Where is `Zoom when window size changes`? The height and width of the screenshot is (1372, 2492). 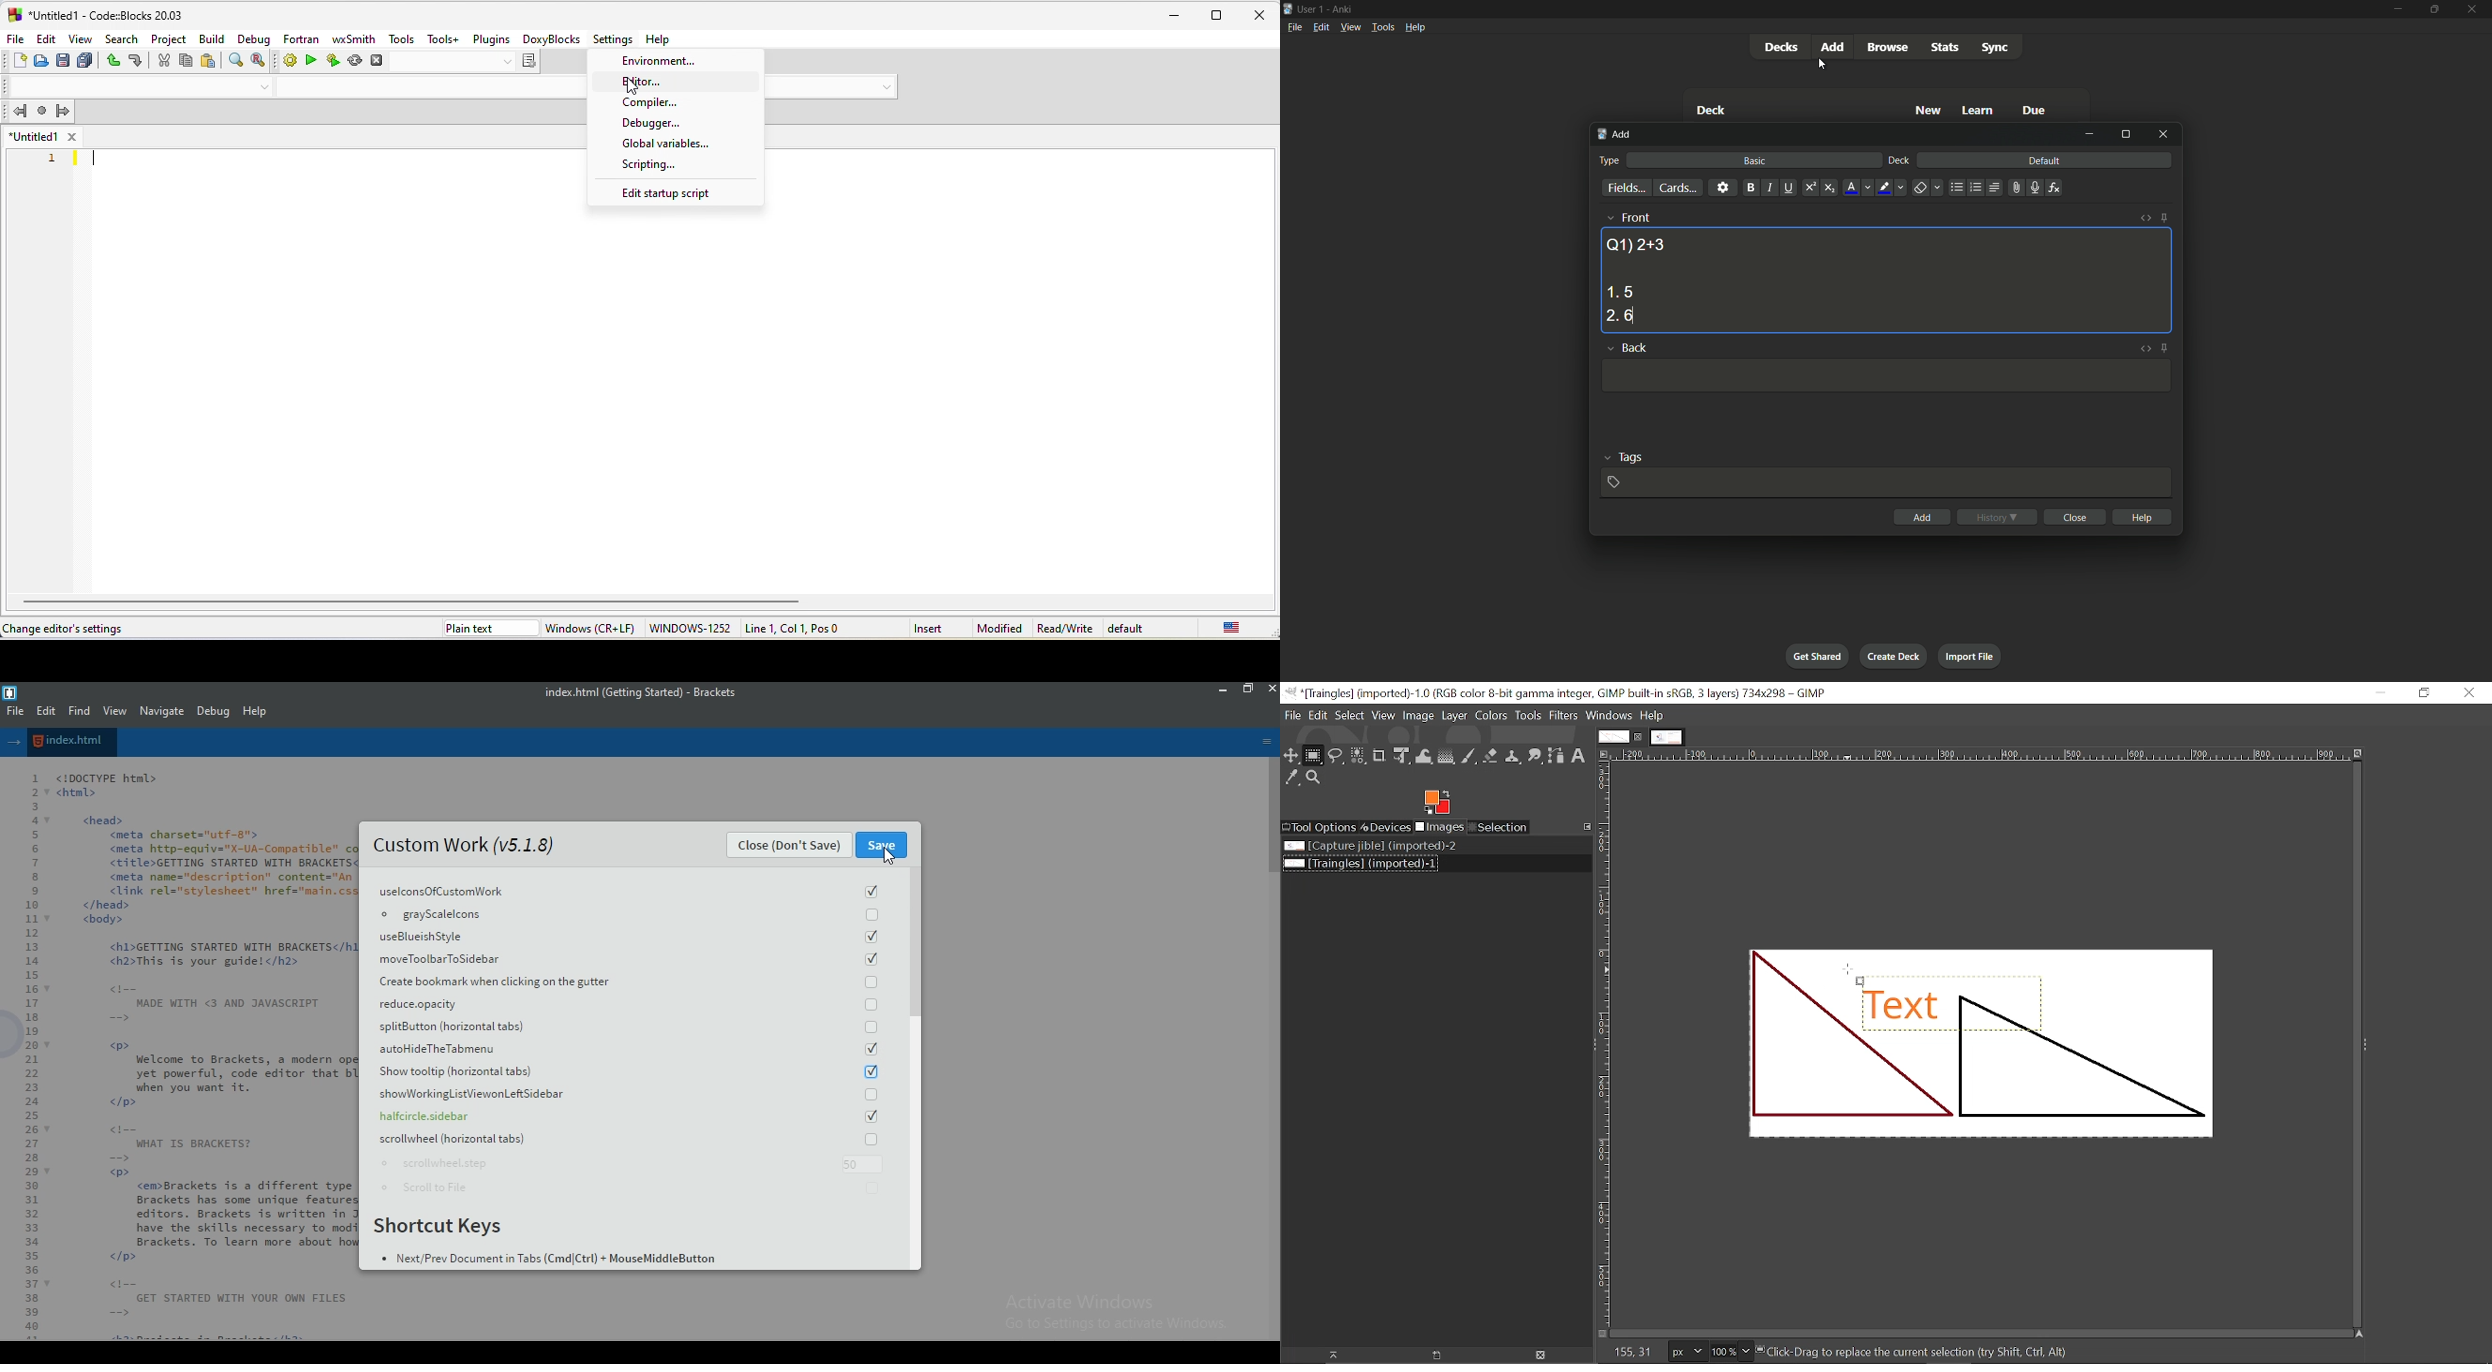
Zoom when window size changes is located at coordinates (2361, 754).